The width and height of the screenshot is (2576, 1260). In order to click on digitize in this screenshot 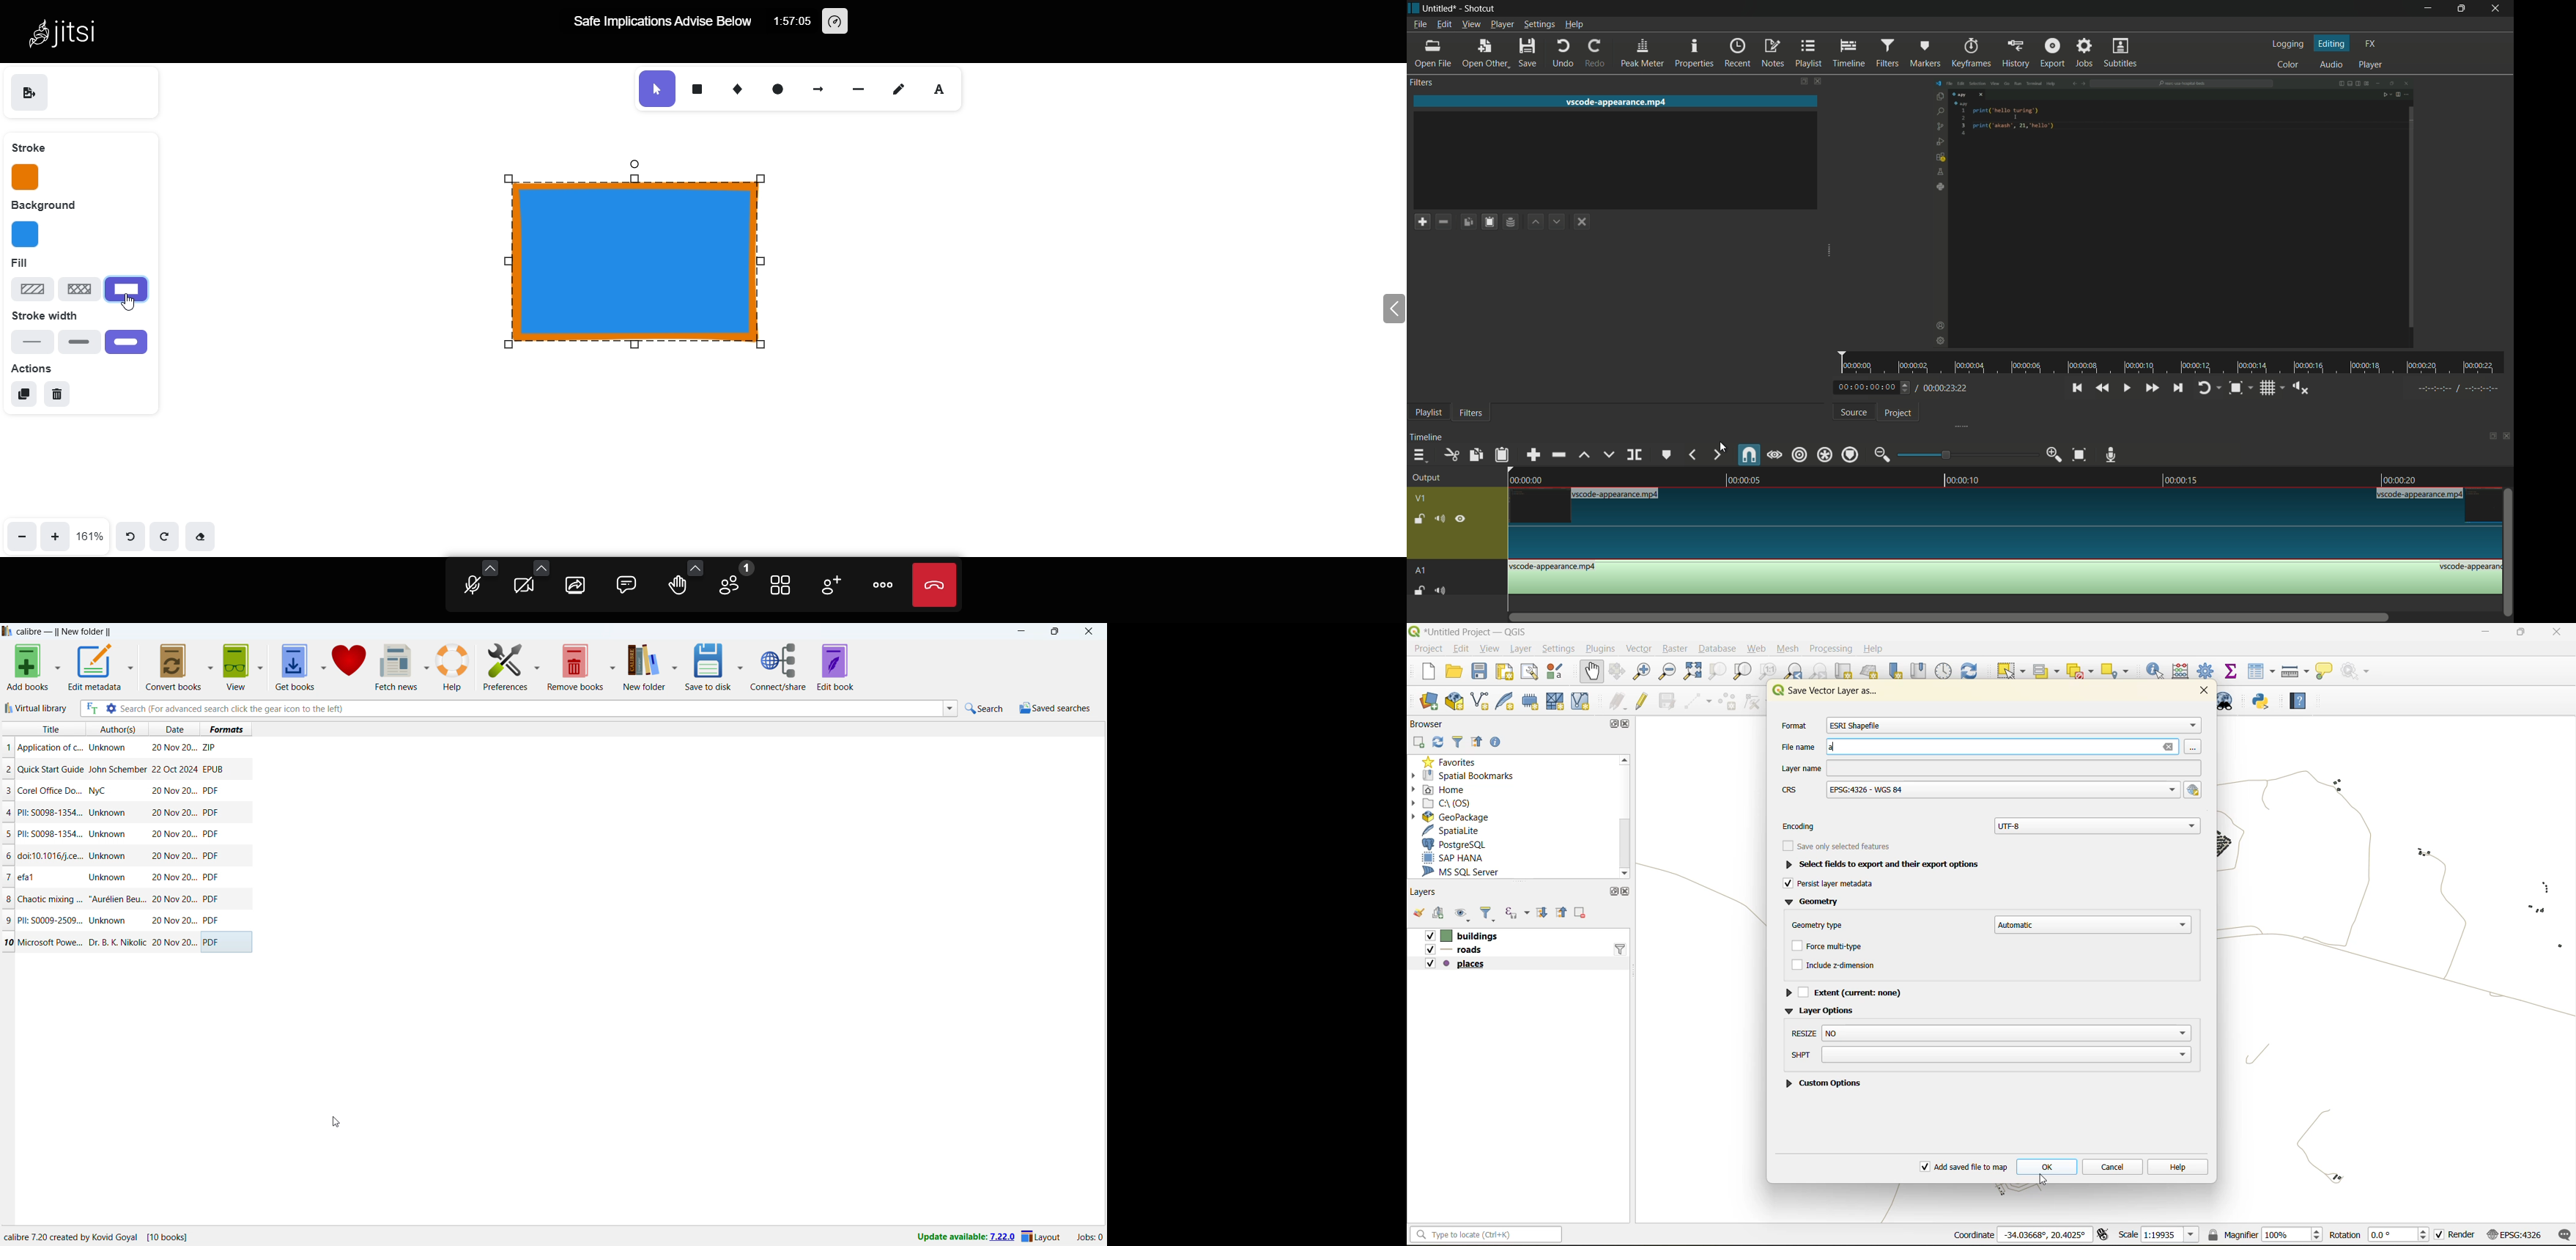, I will do `click(1696, 701)`.